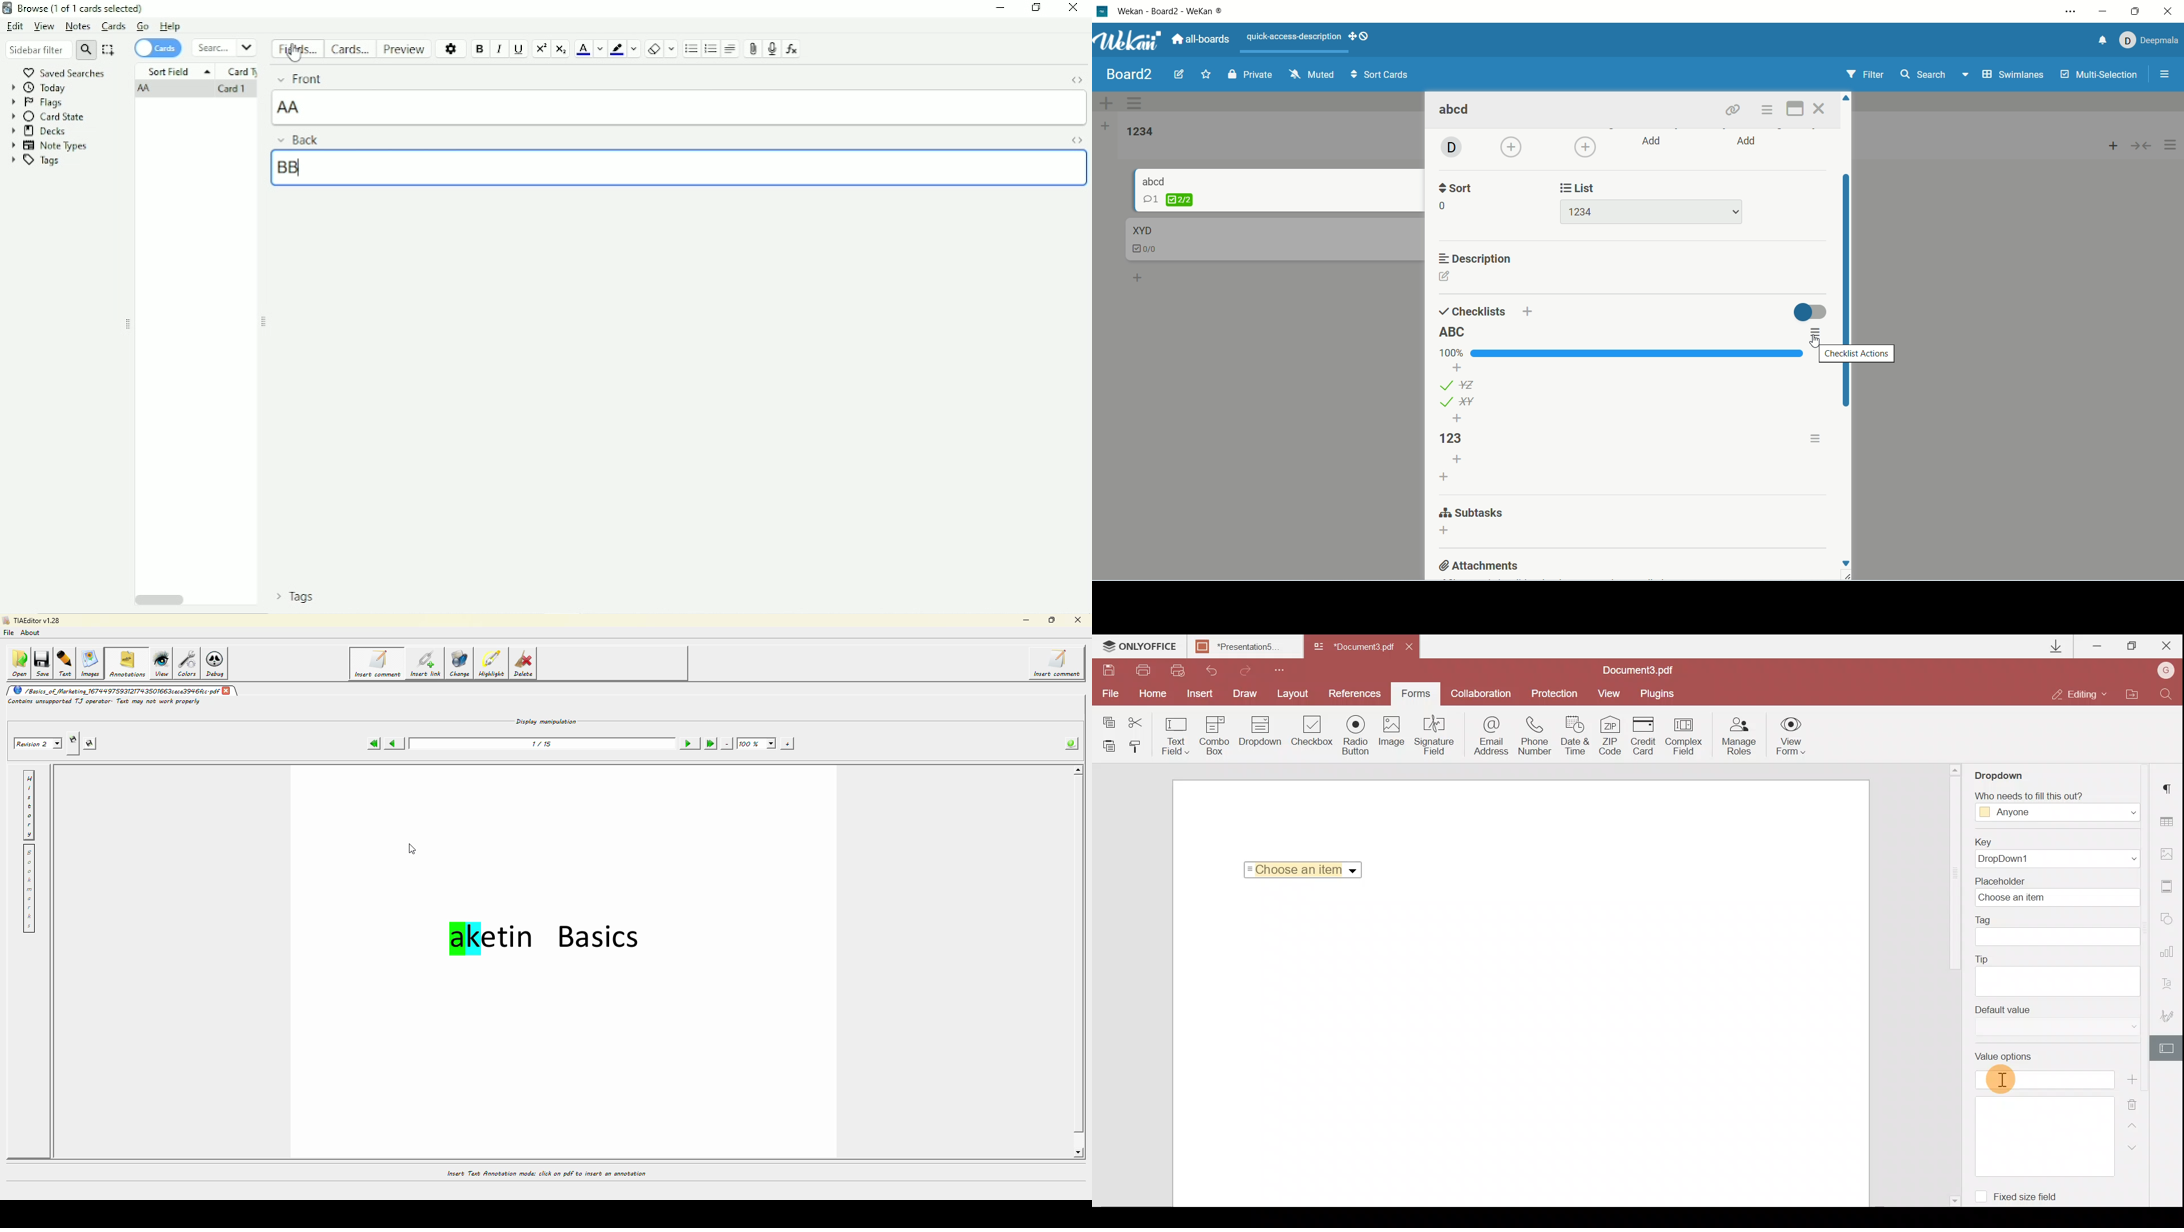 The height and width of the screenshot is (1232, 2184). What do you see at coordinates (1393, 736) in the screenshot?
I see `Image` at bounding box center [1393, 736].